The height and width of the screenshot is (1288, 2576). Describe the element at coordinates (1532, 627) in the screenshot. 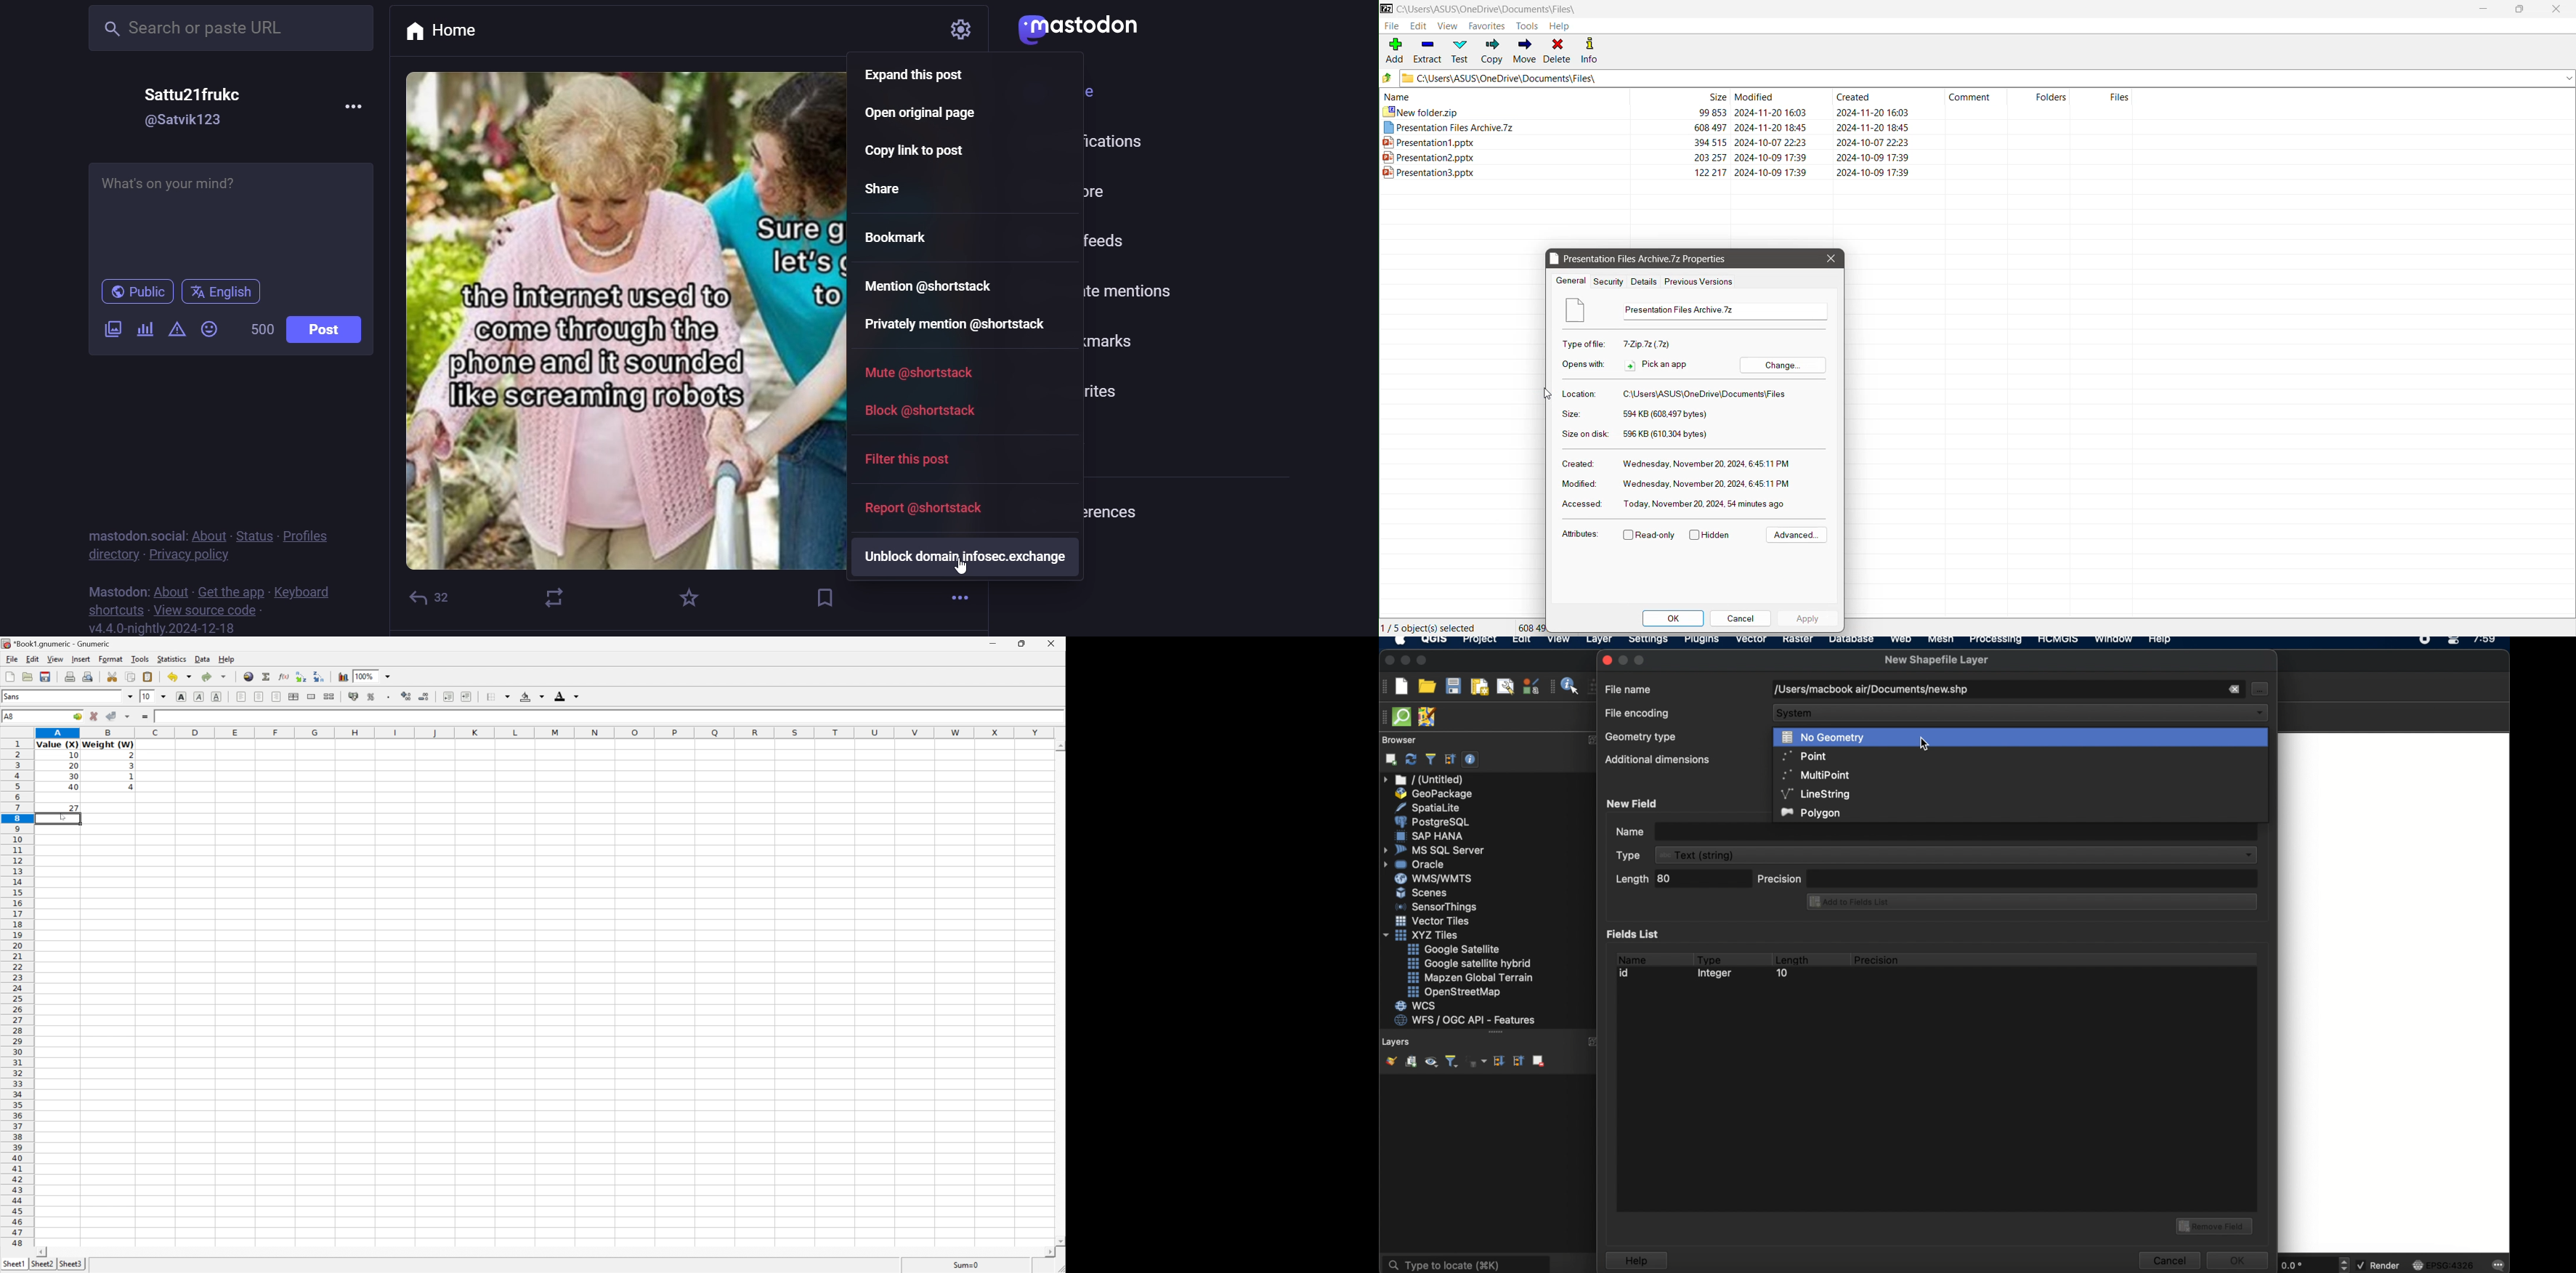

I see `60849` at that location.